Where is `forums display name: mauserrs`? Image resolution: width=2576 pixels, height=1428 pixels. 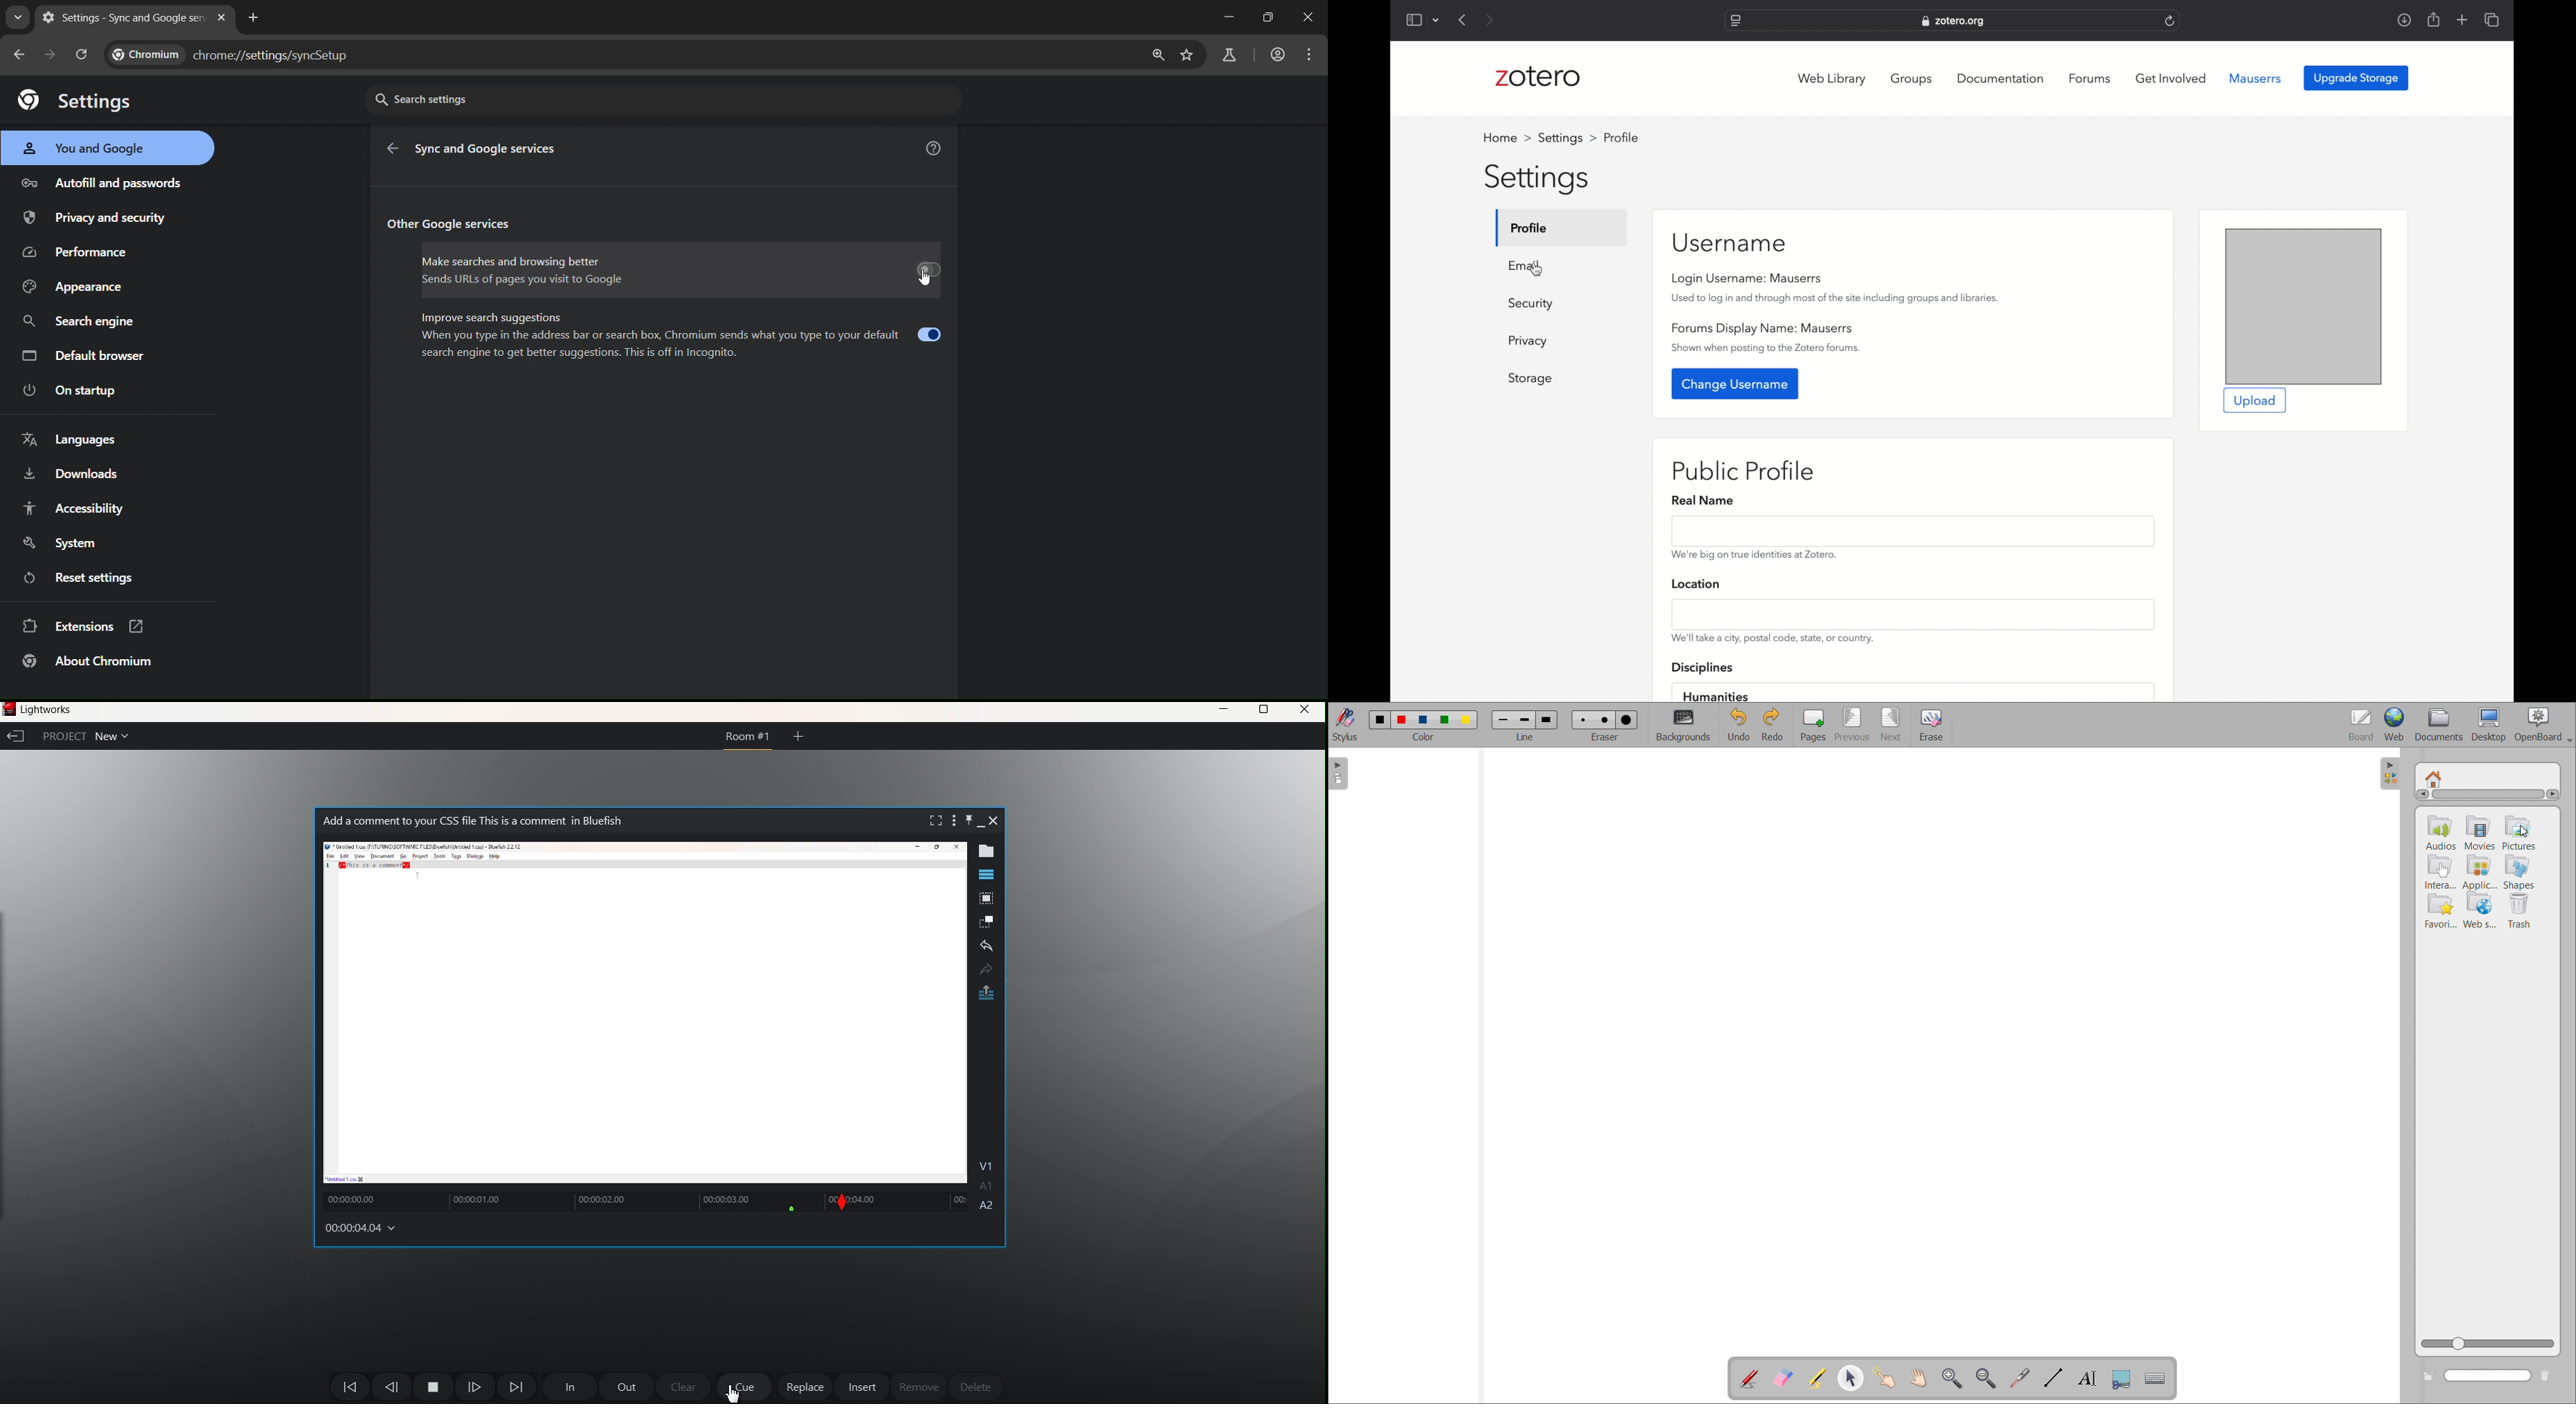
forums display name: mauserrs is located at coordinates (1765, 328).